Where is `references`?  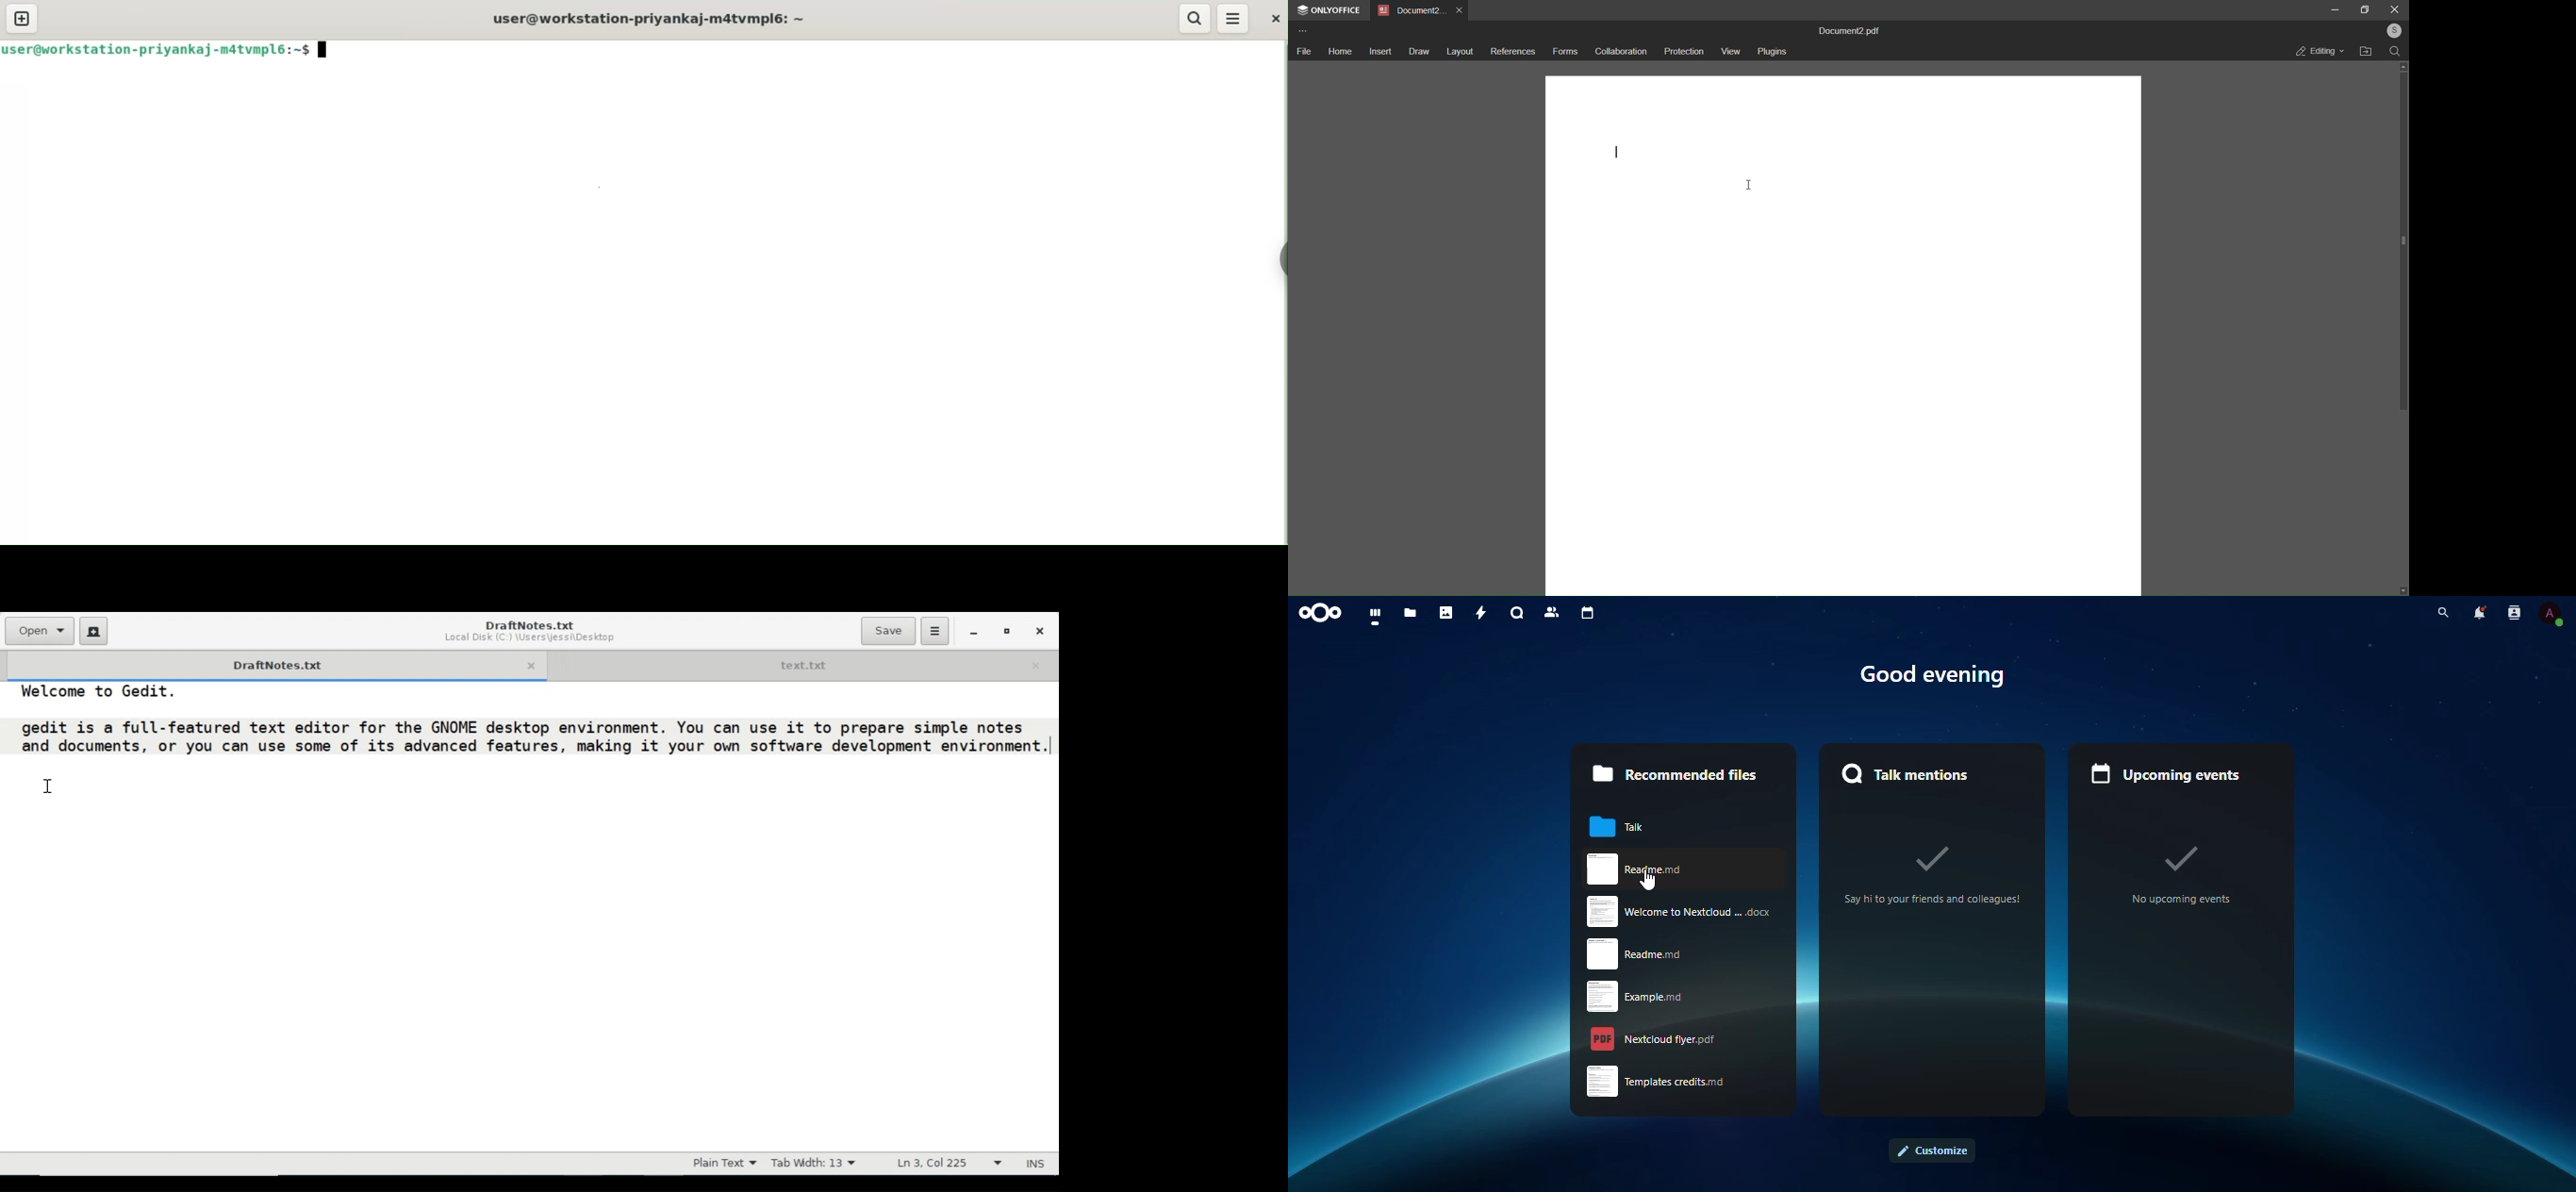
references is located at coordinates (1513, 53).